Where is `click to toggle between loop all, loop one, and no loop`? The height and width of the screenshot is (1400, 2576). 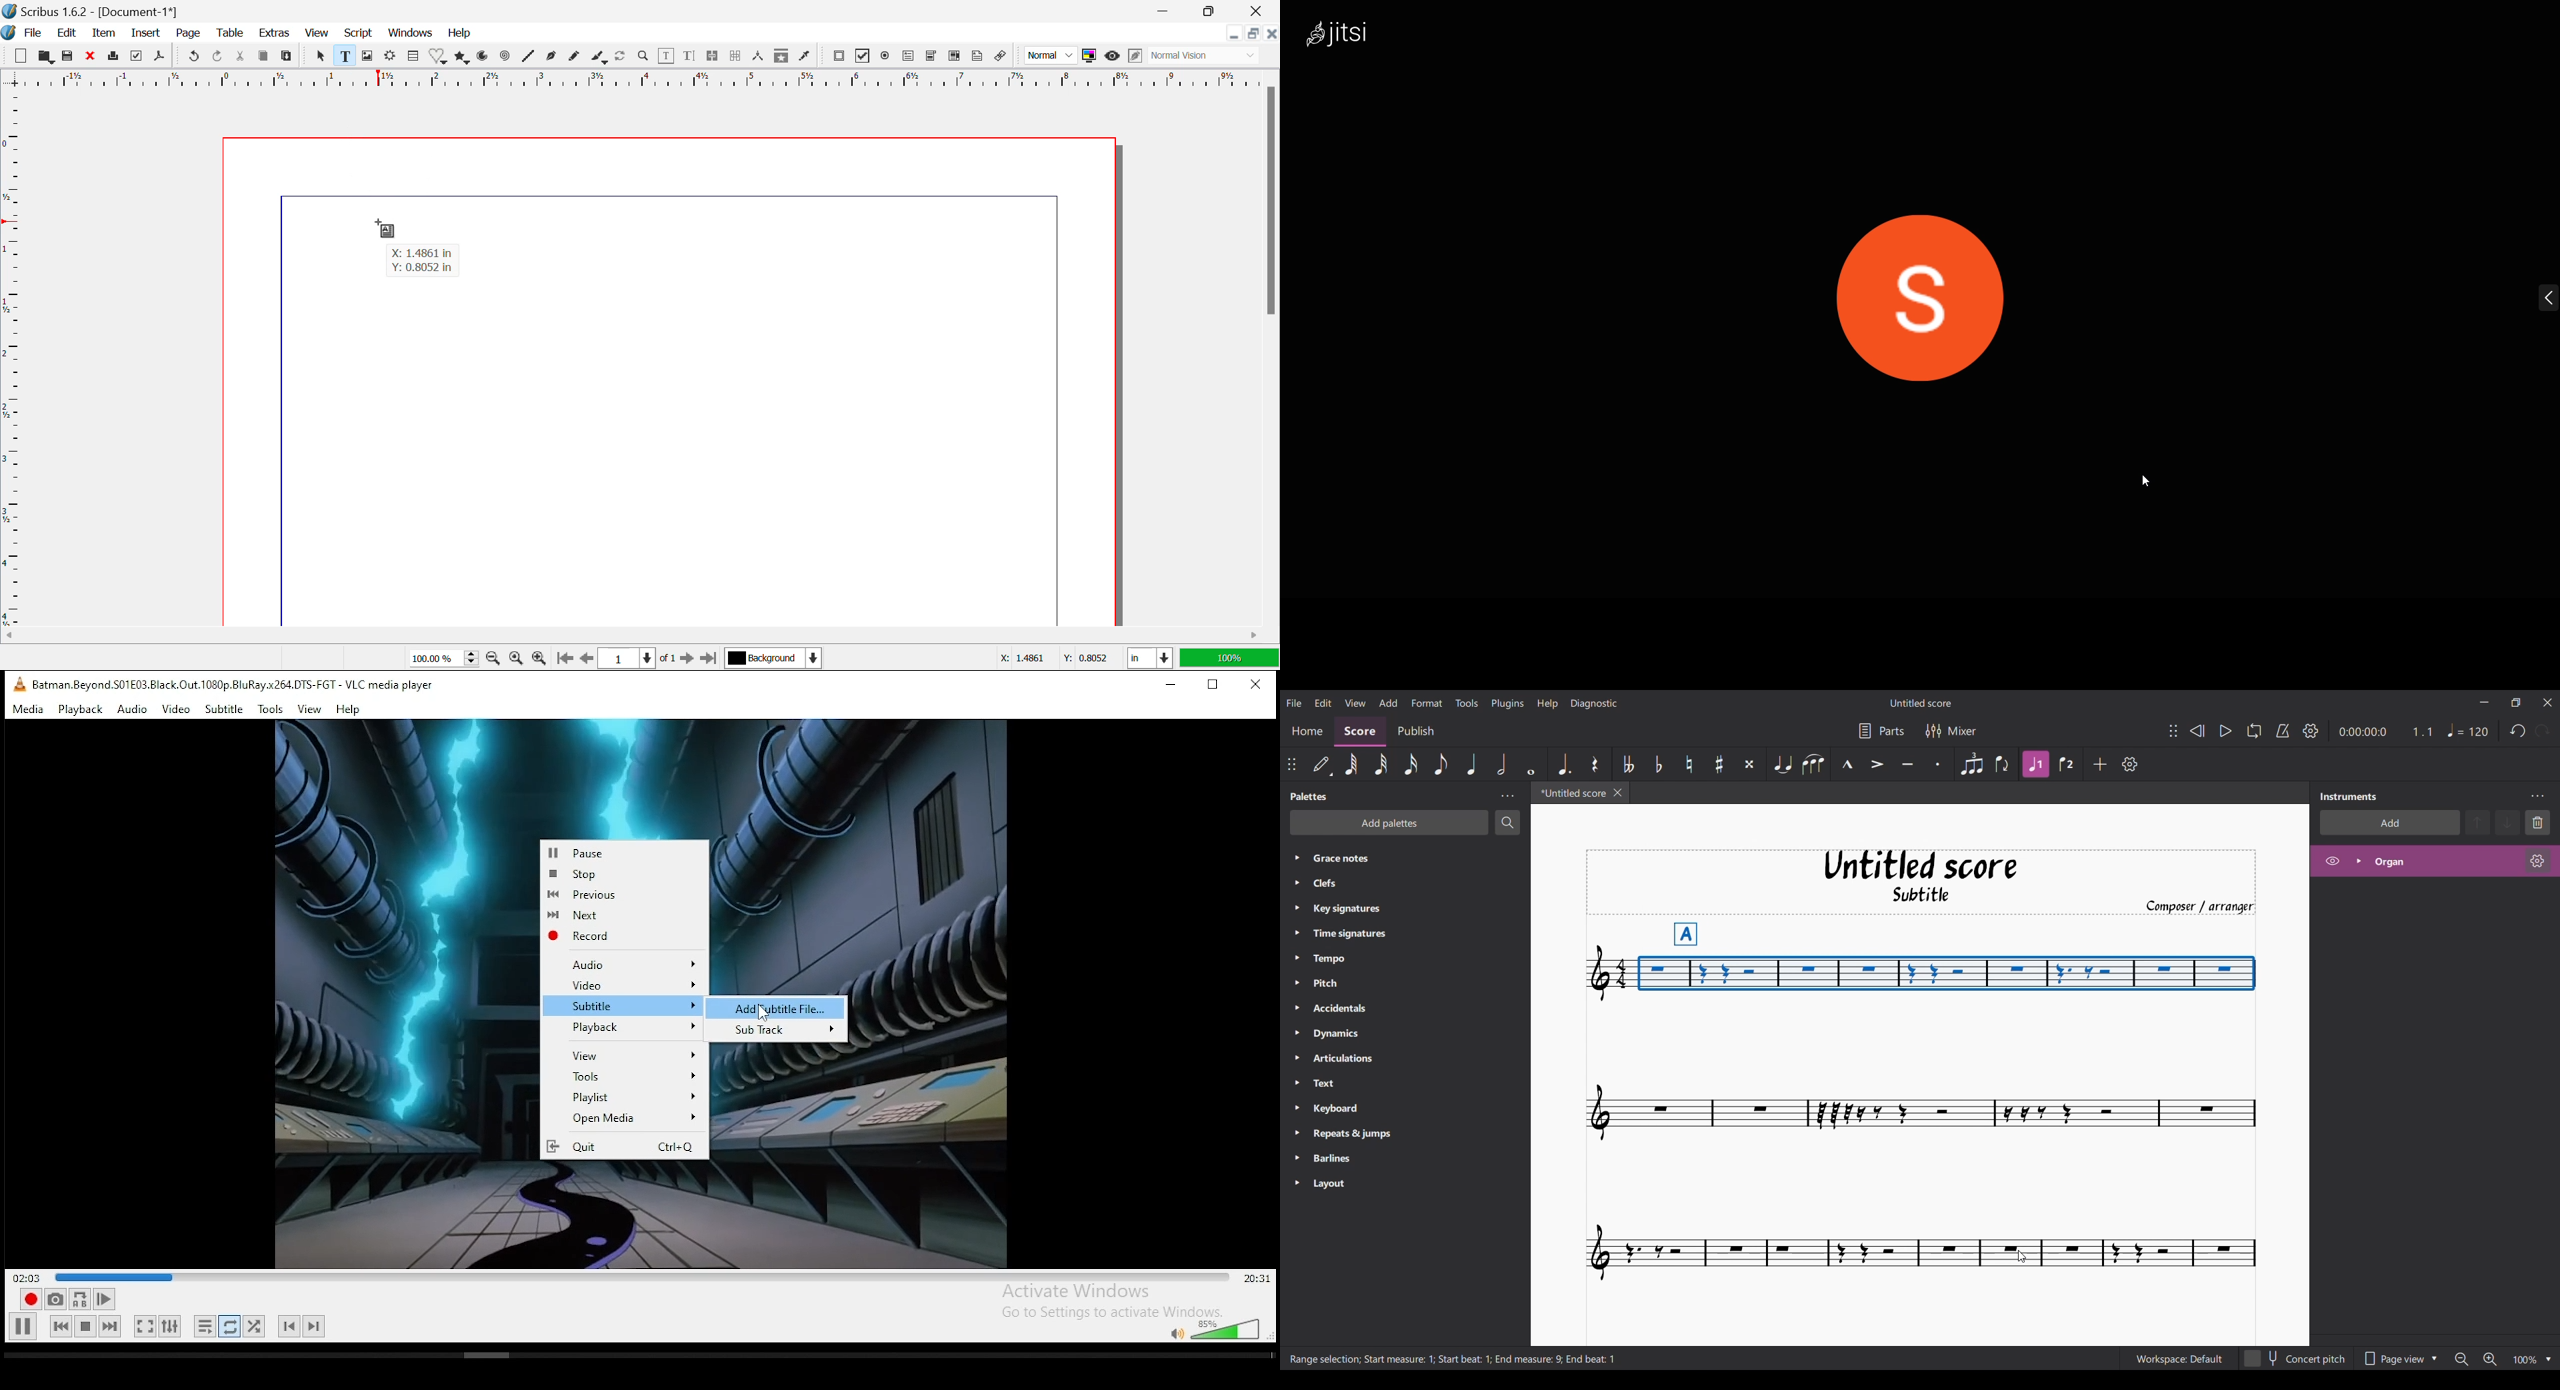
click to toggle between loop all, loop one, and no loop is located at coordinates (229, 1326).